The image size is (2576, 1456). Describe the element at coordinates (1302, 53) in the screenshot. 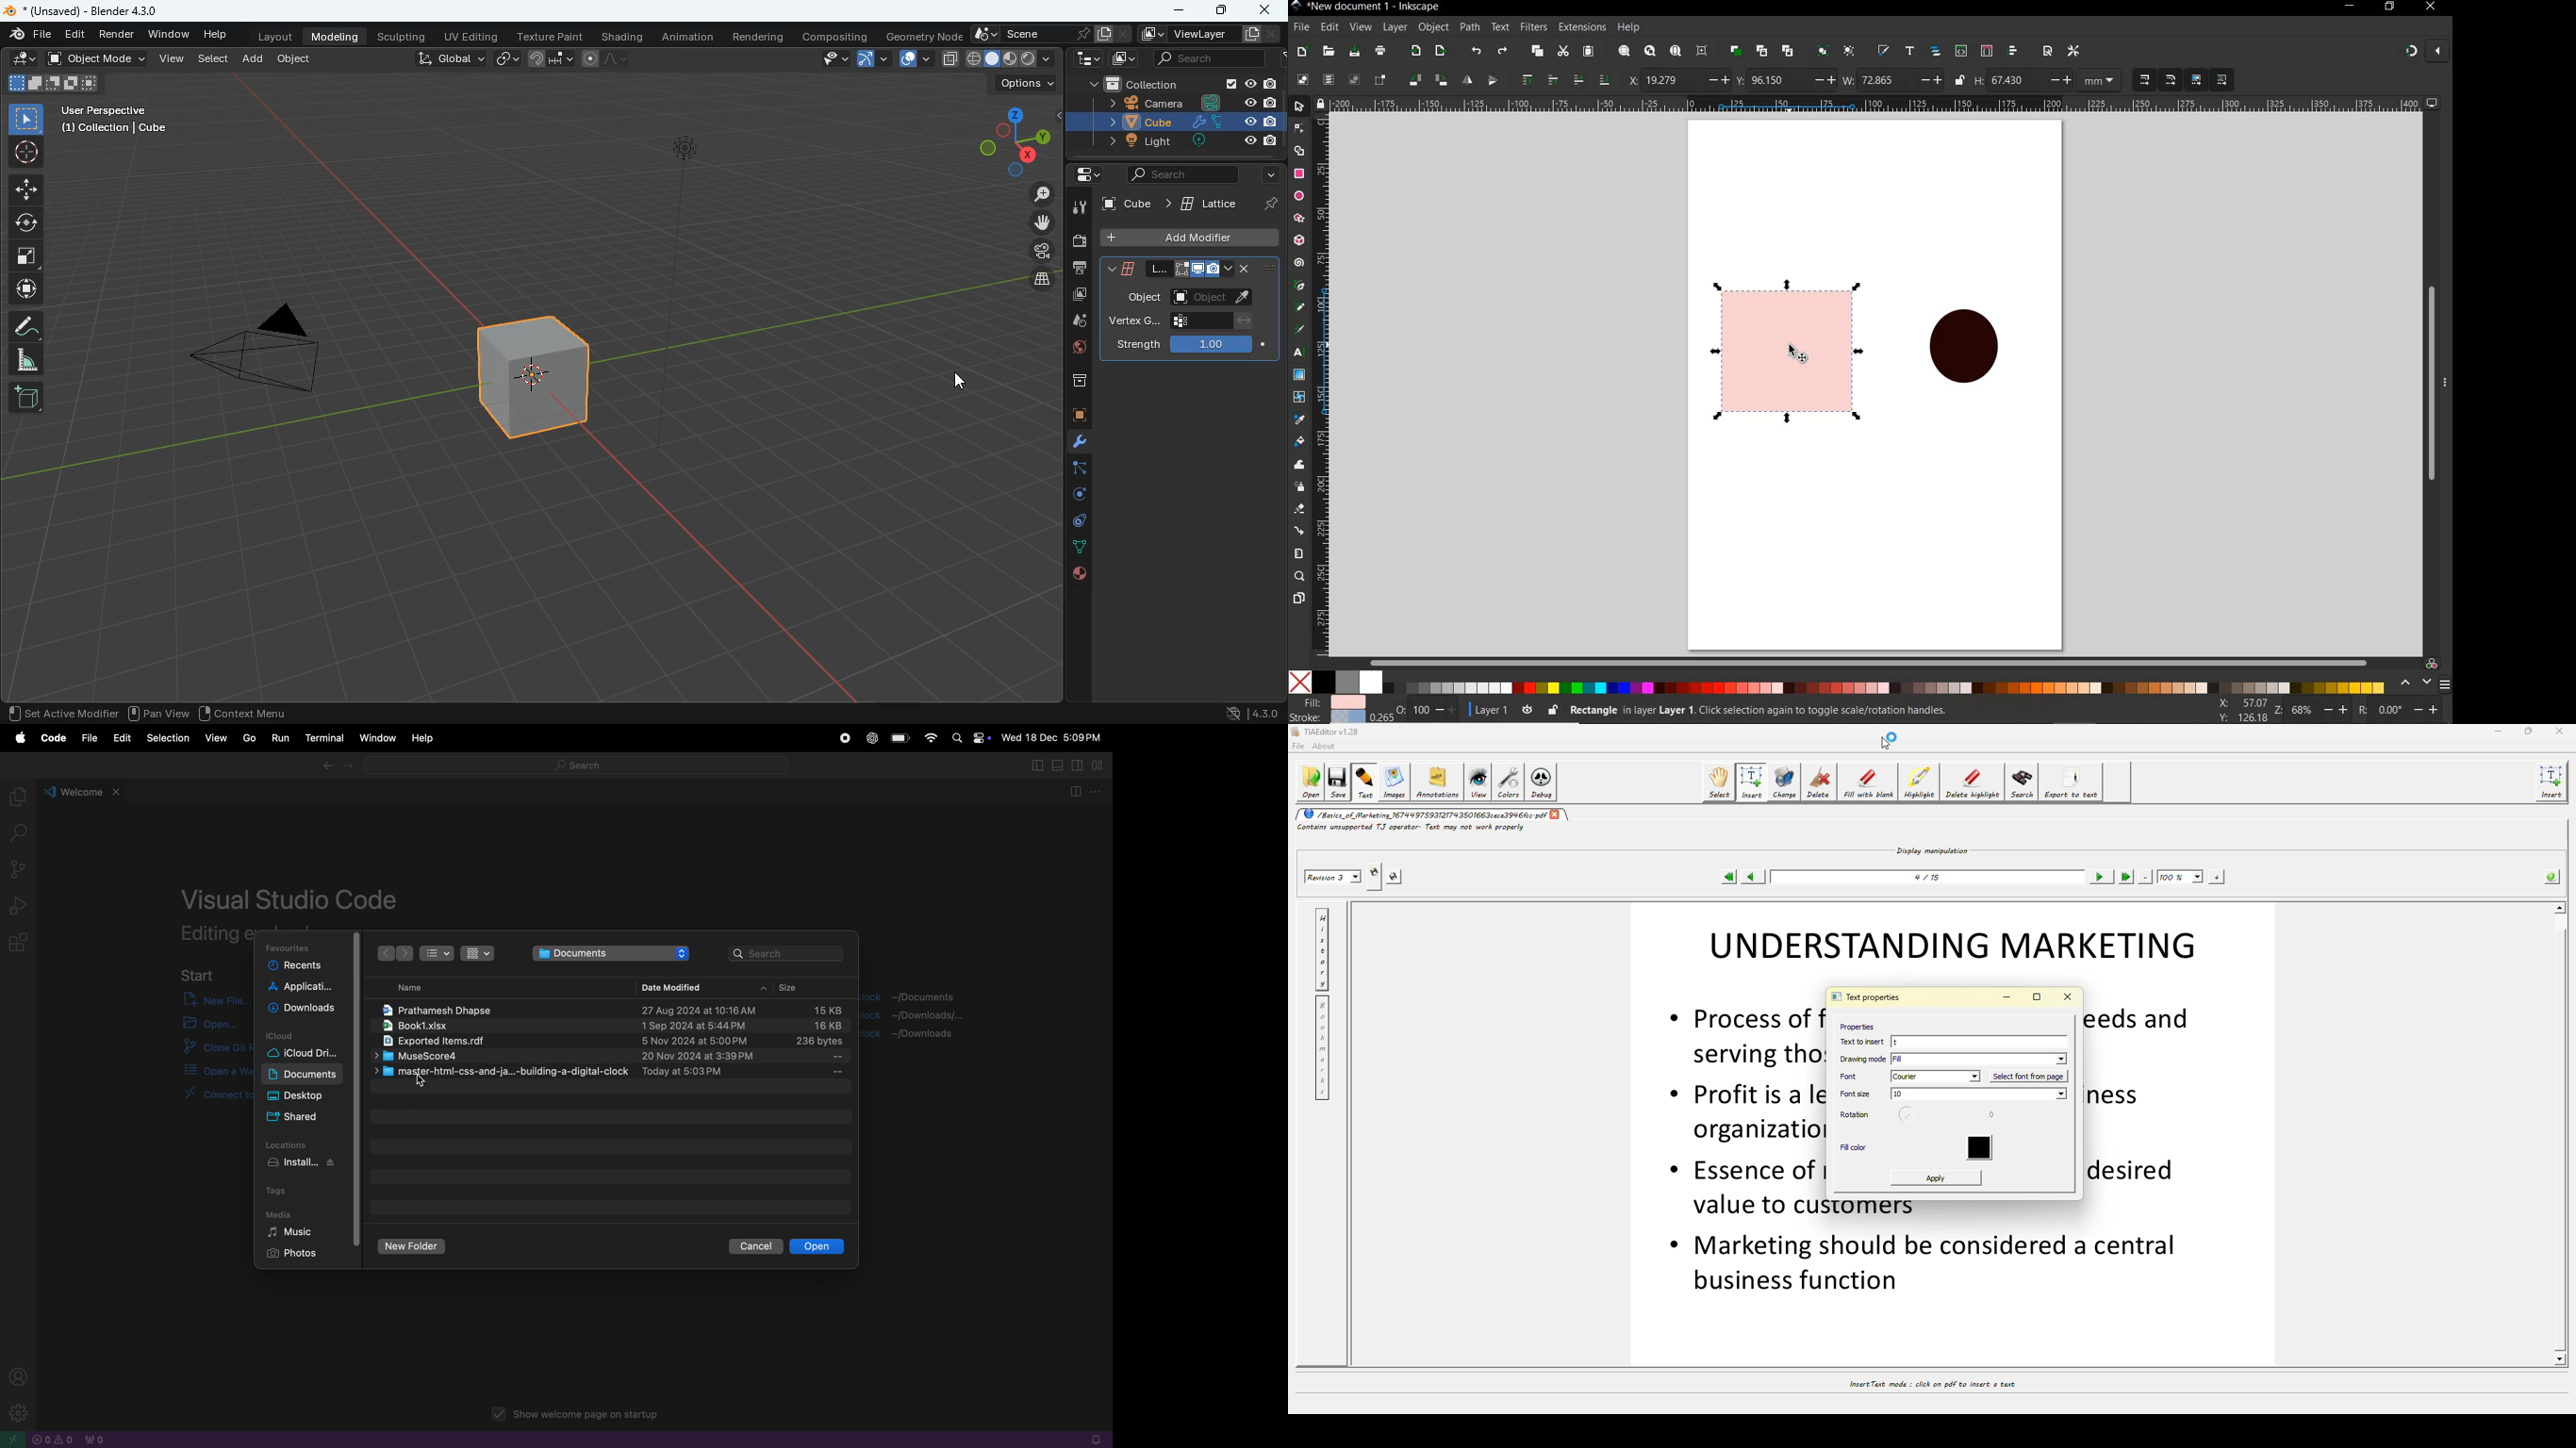

I see `new` at that location.